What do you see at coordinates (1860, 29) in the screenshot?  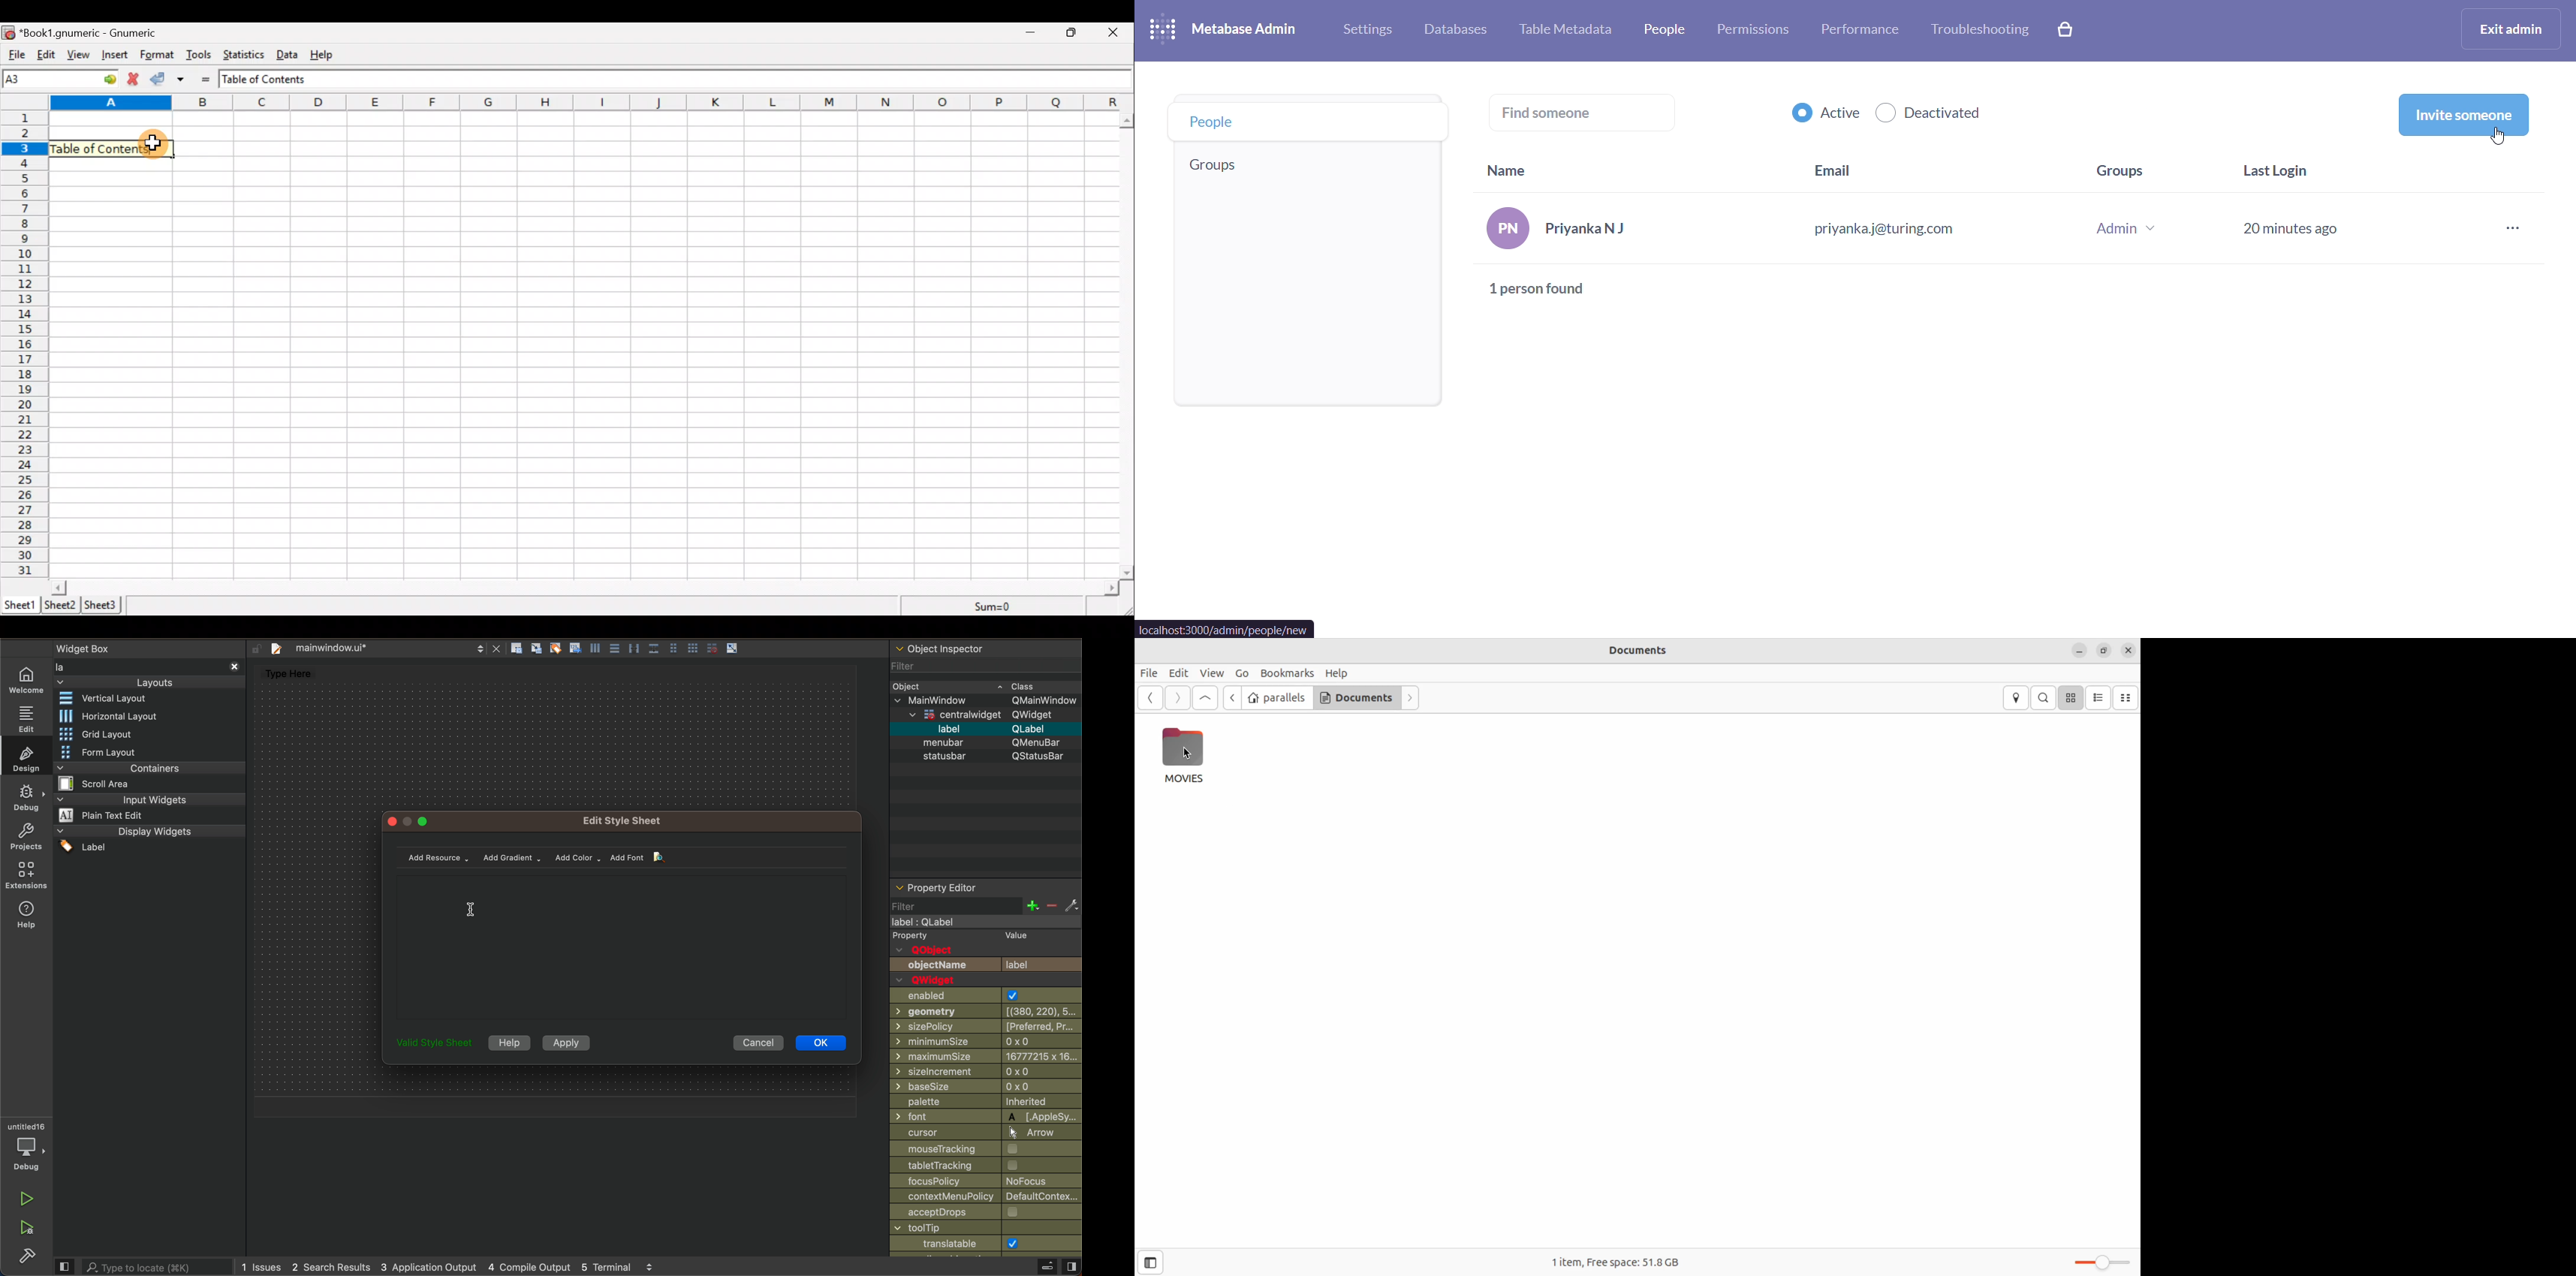 I see `performance` at bounding box center [1860, 29].